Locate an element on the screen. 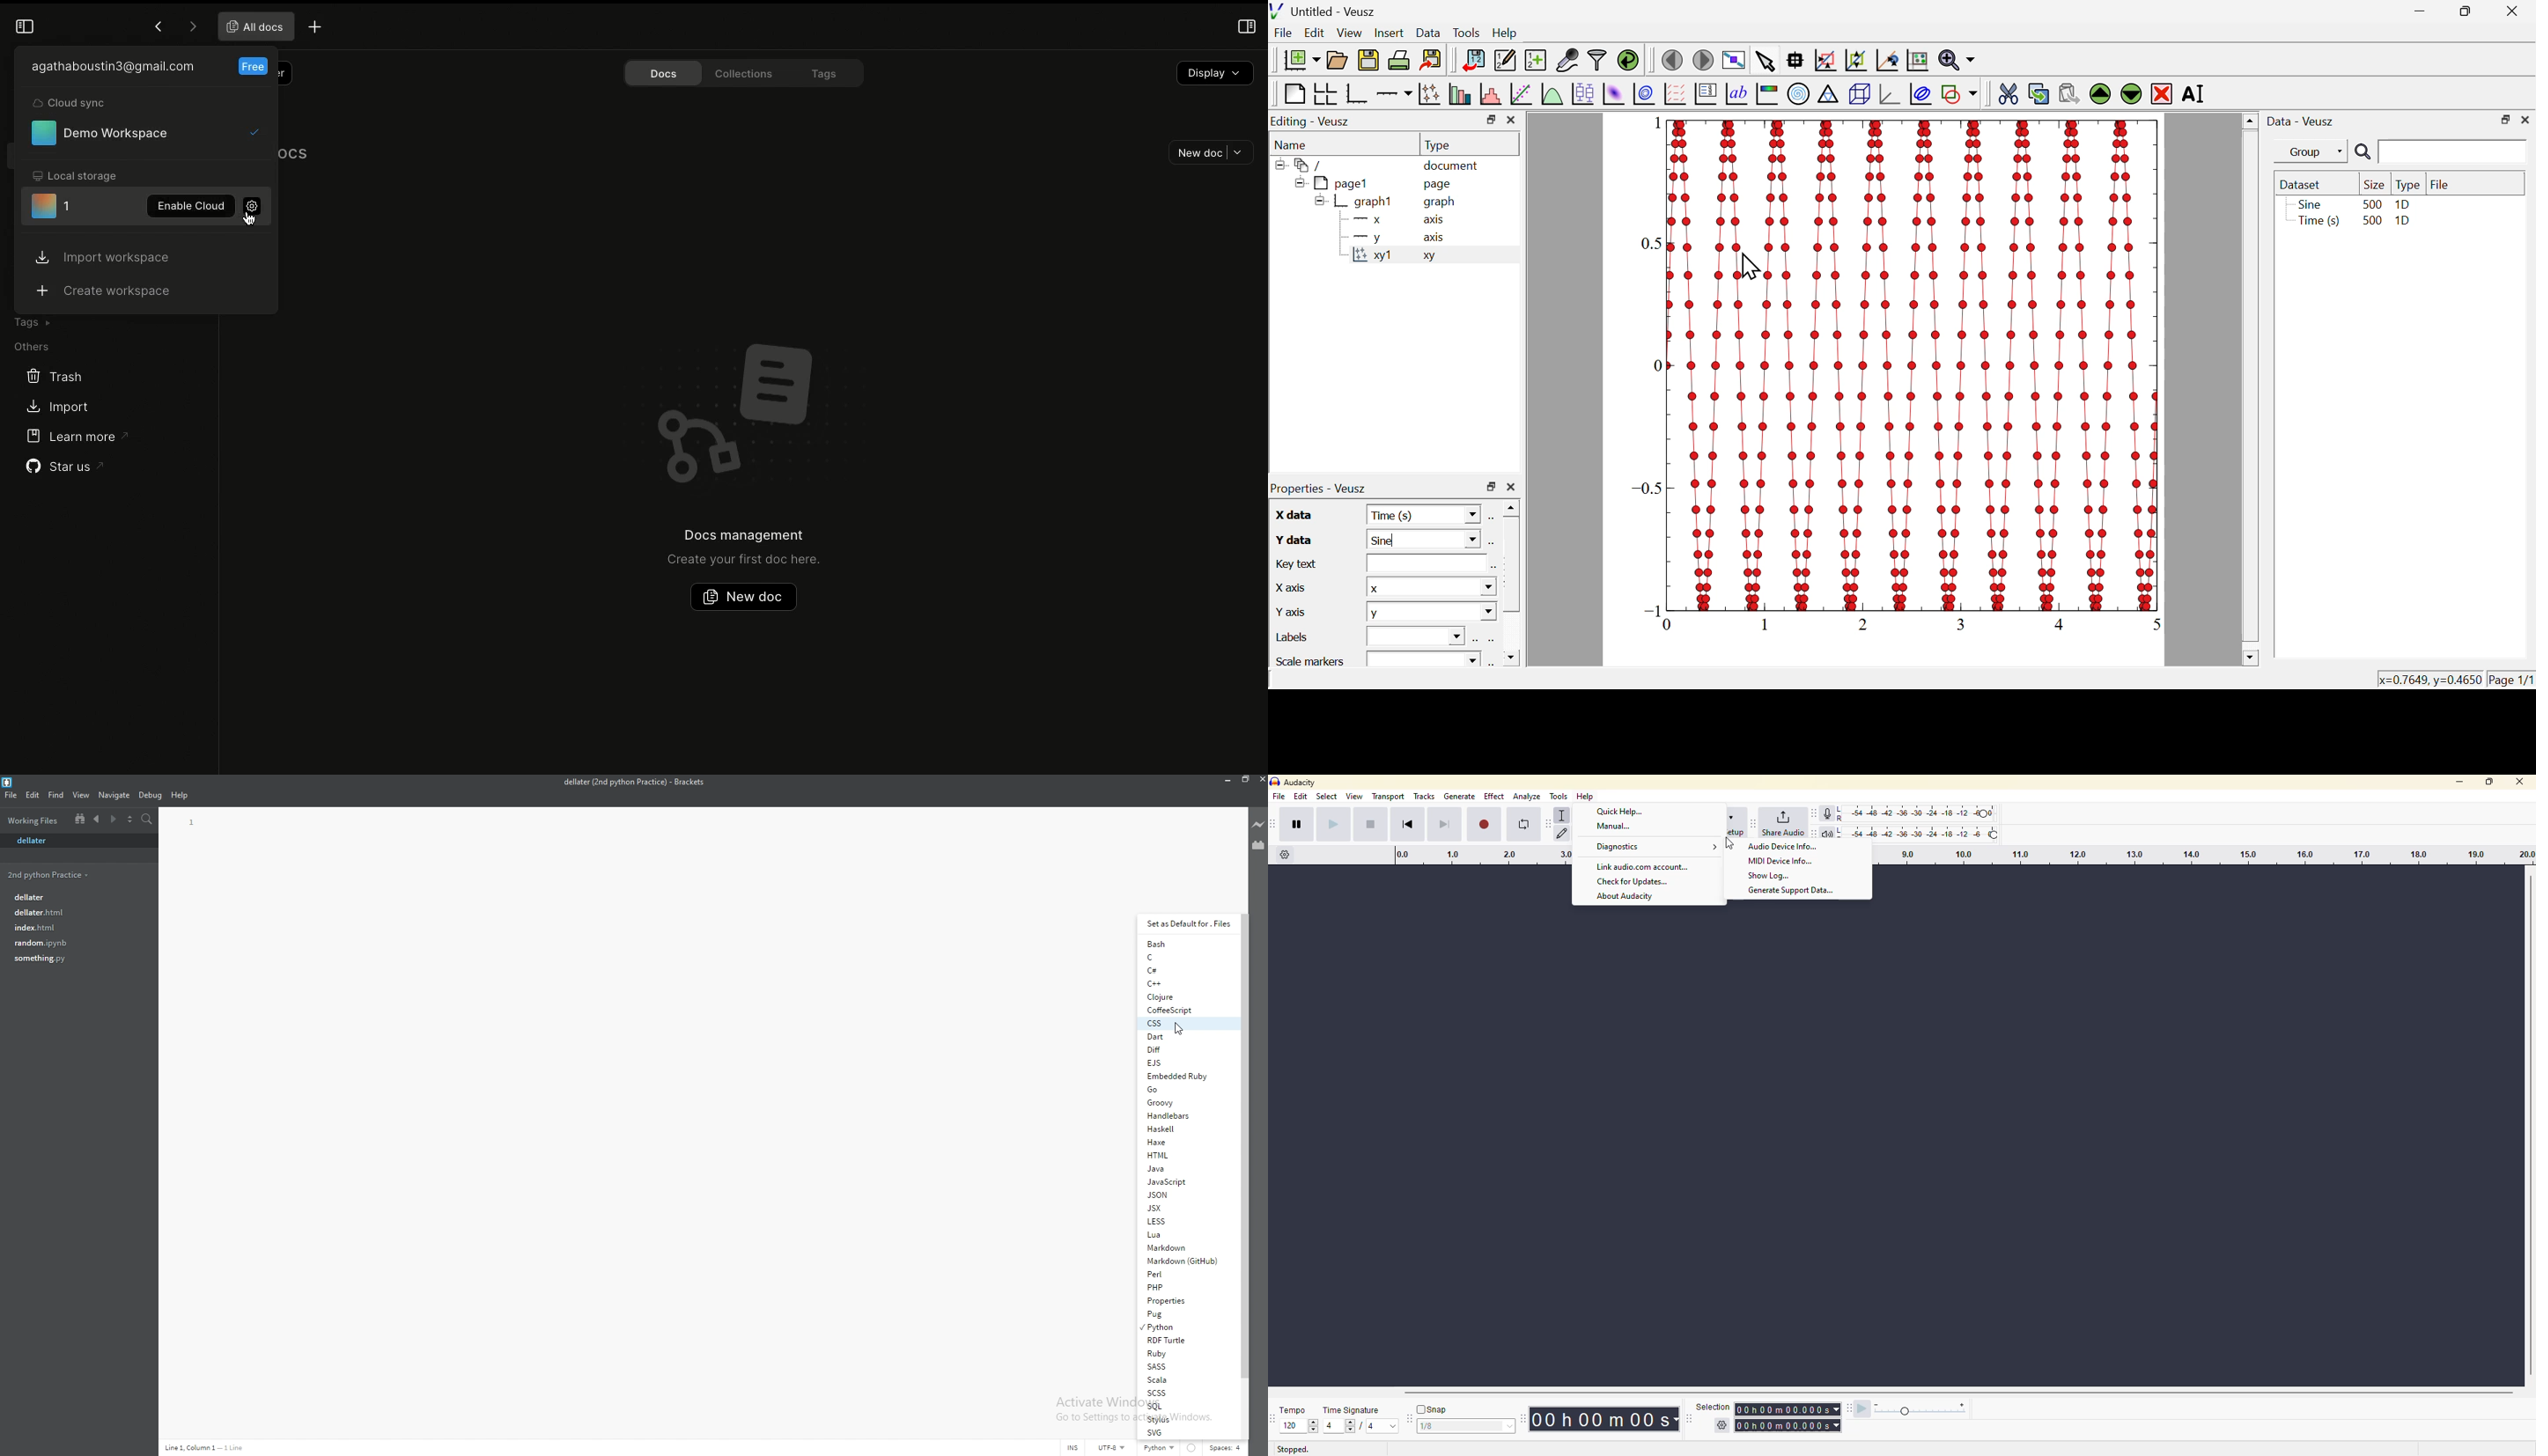 Image resolution: width=2548 pixels, height=1456 pixels. sine is located at coordinates (2308, 204).